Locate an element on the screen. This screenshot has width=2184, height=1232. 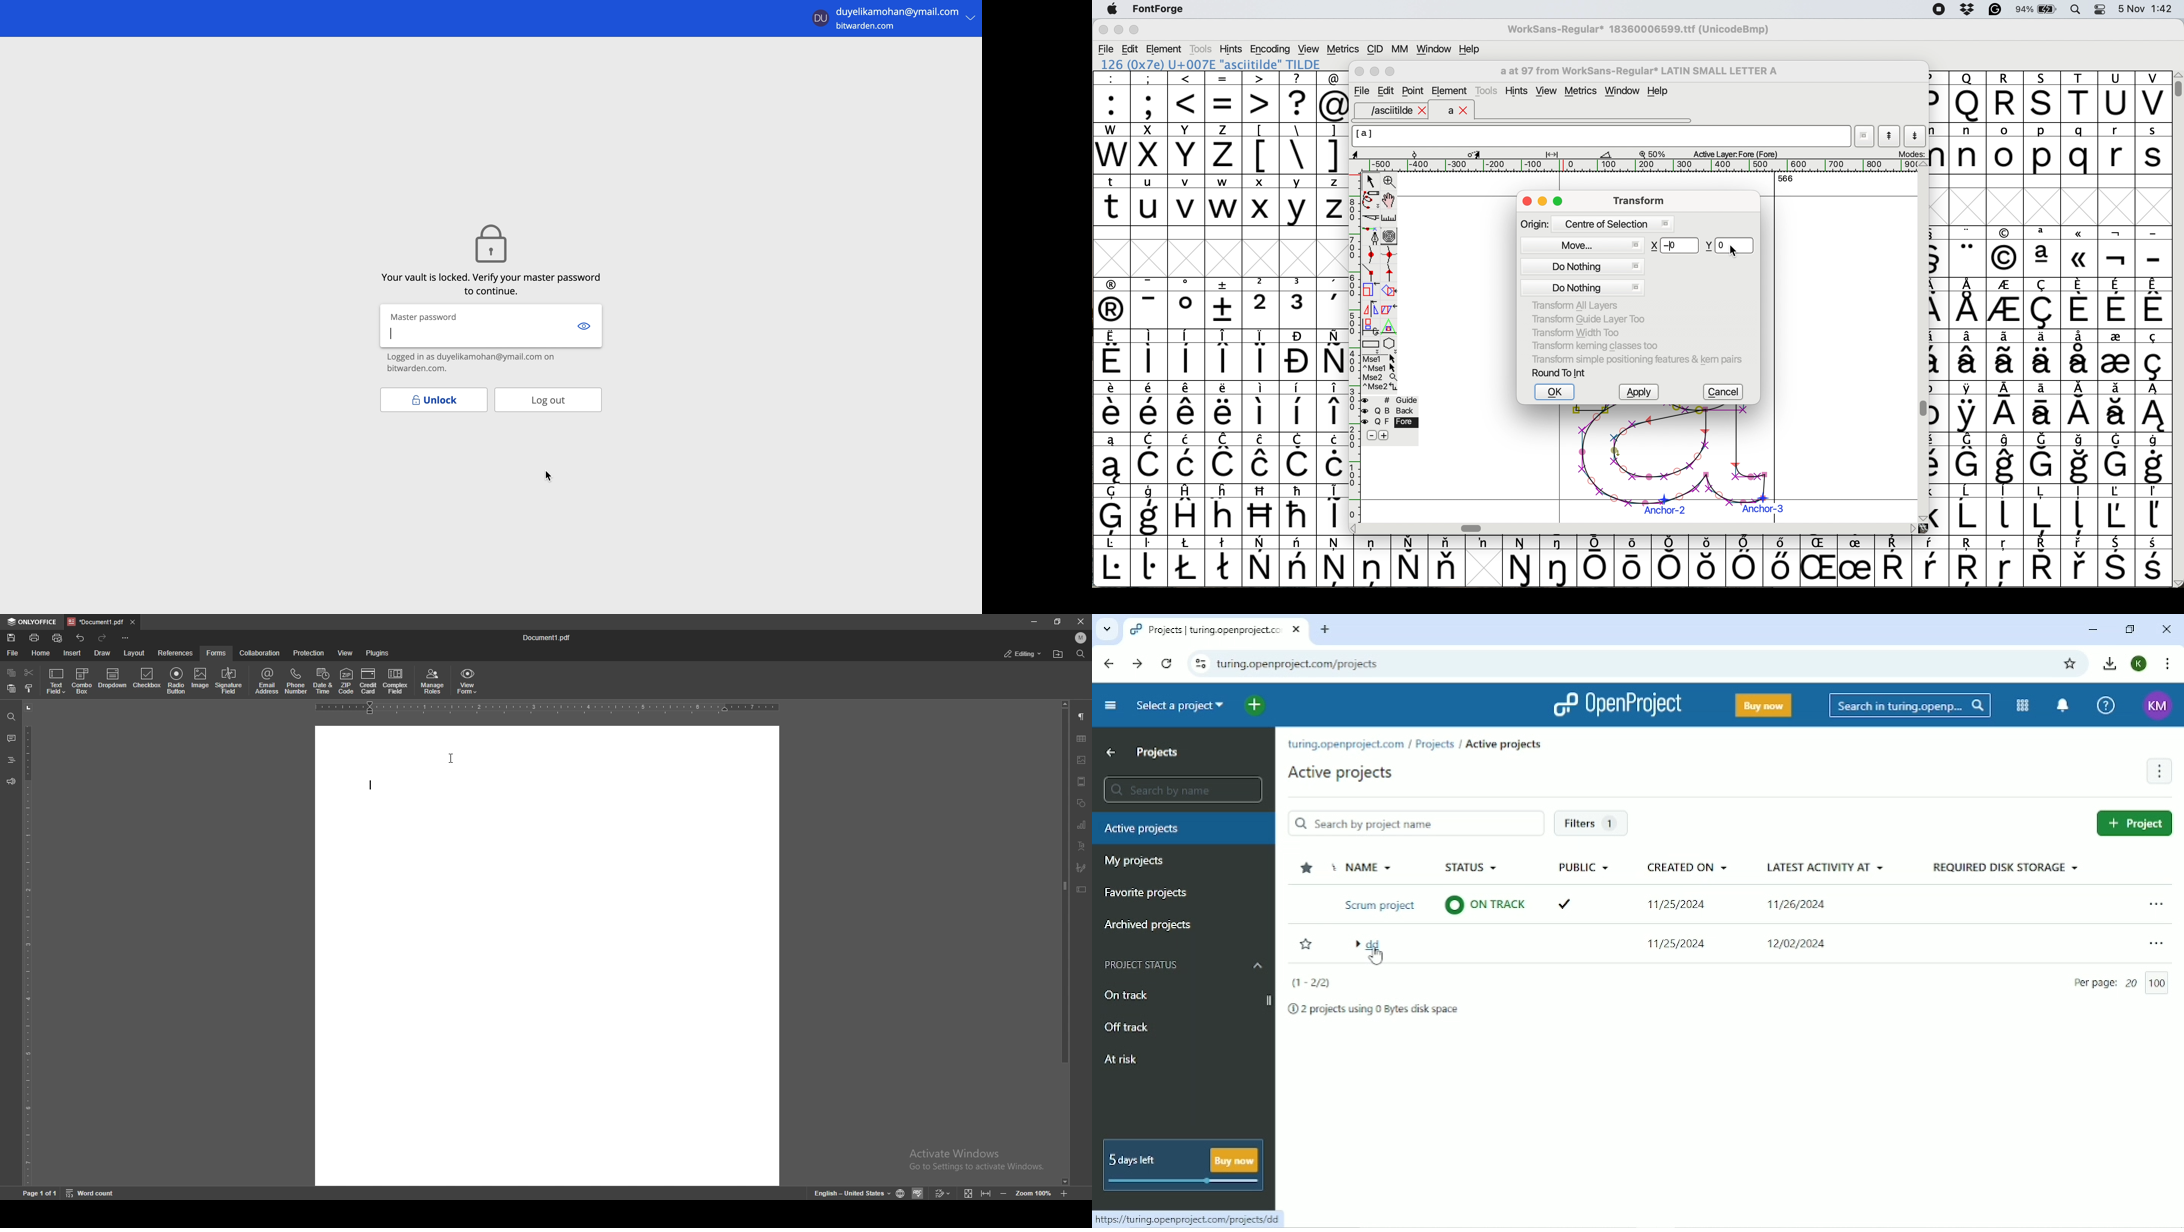
profile is located at coordinates (1081, 637).